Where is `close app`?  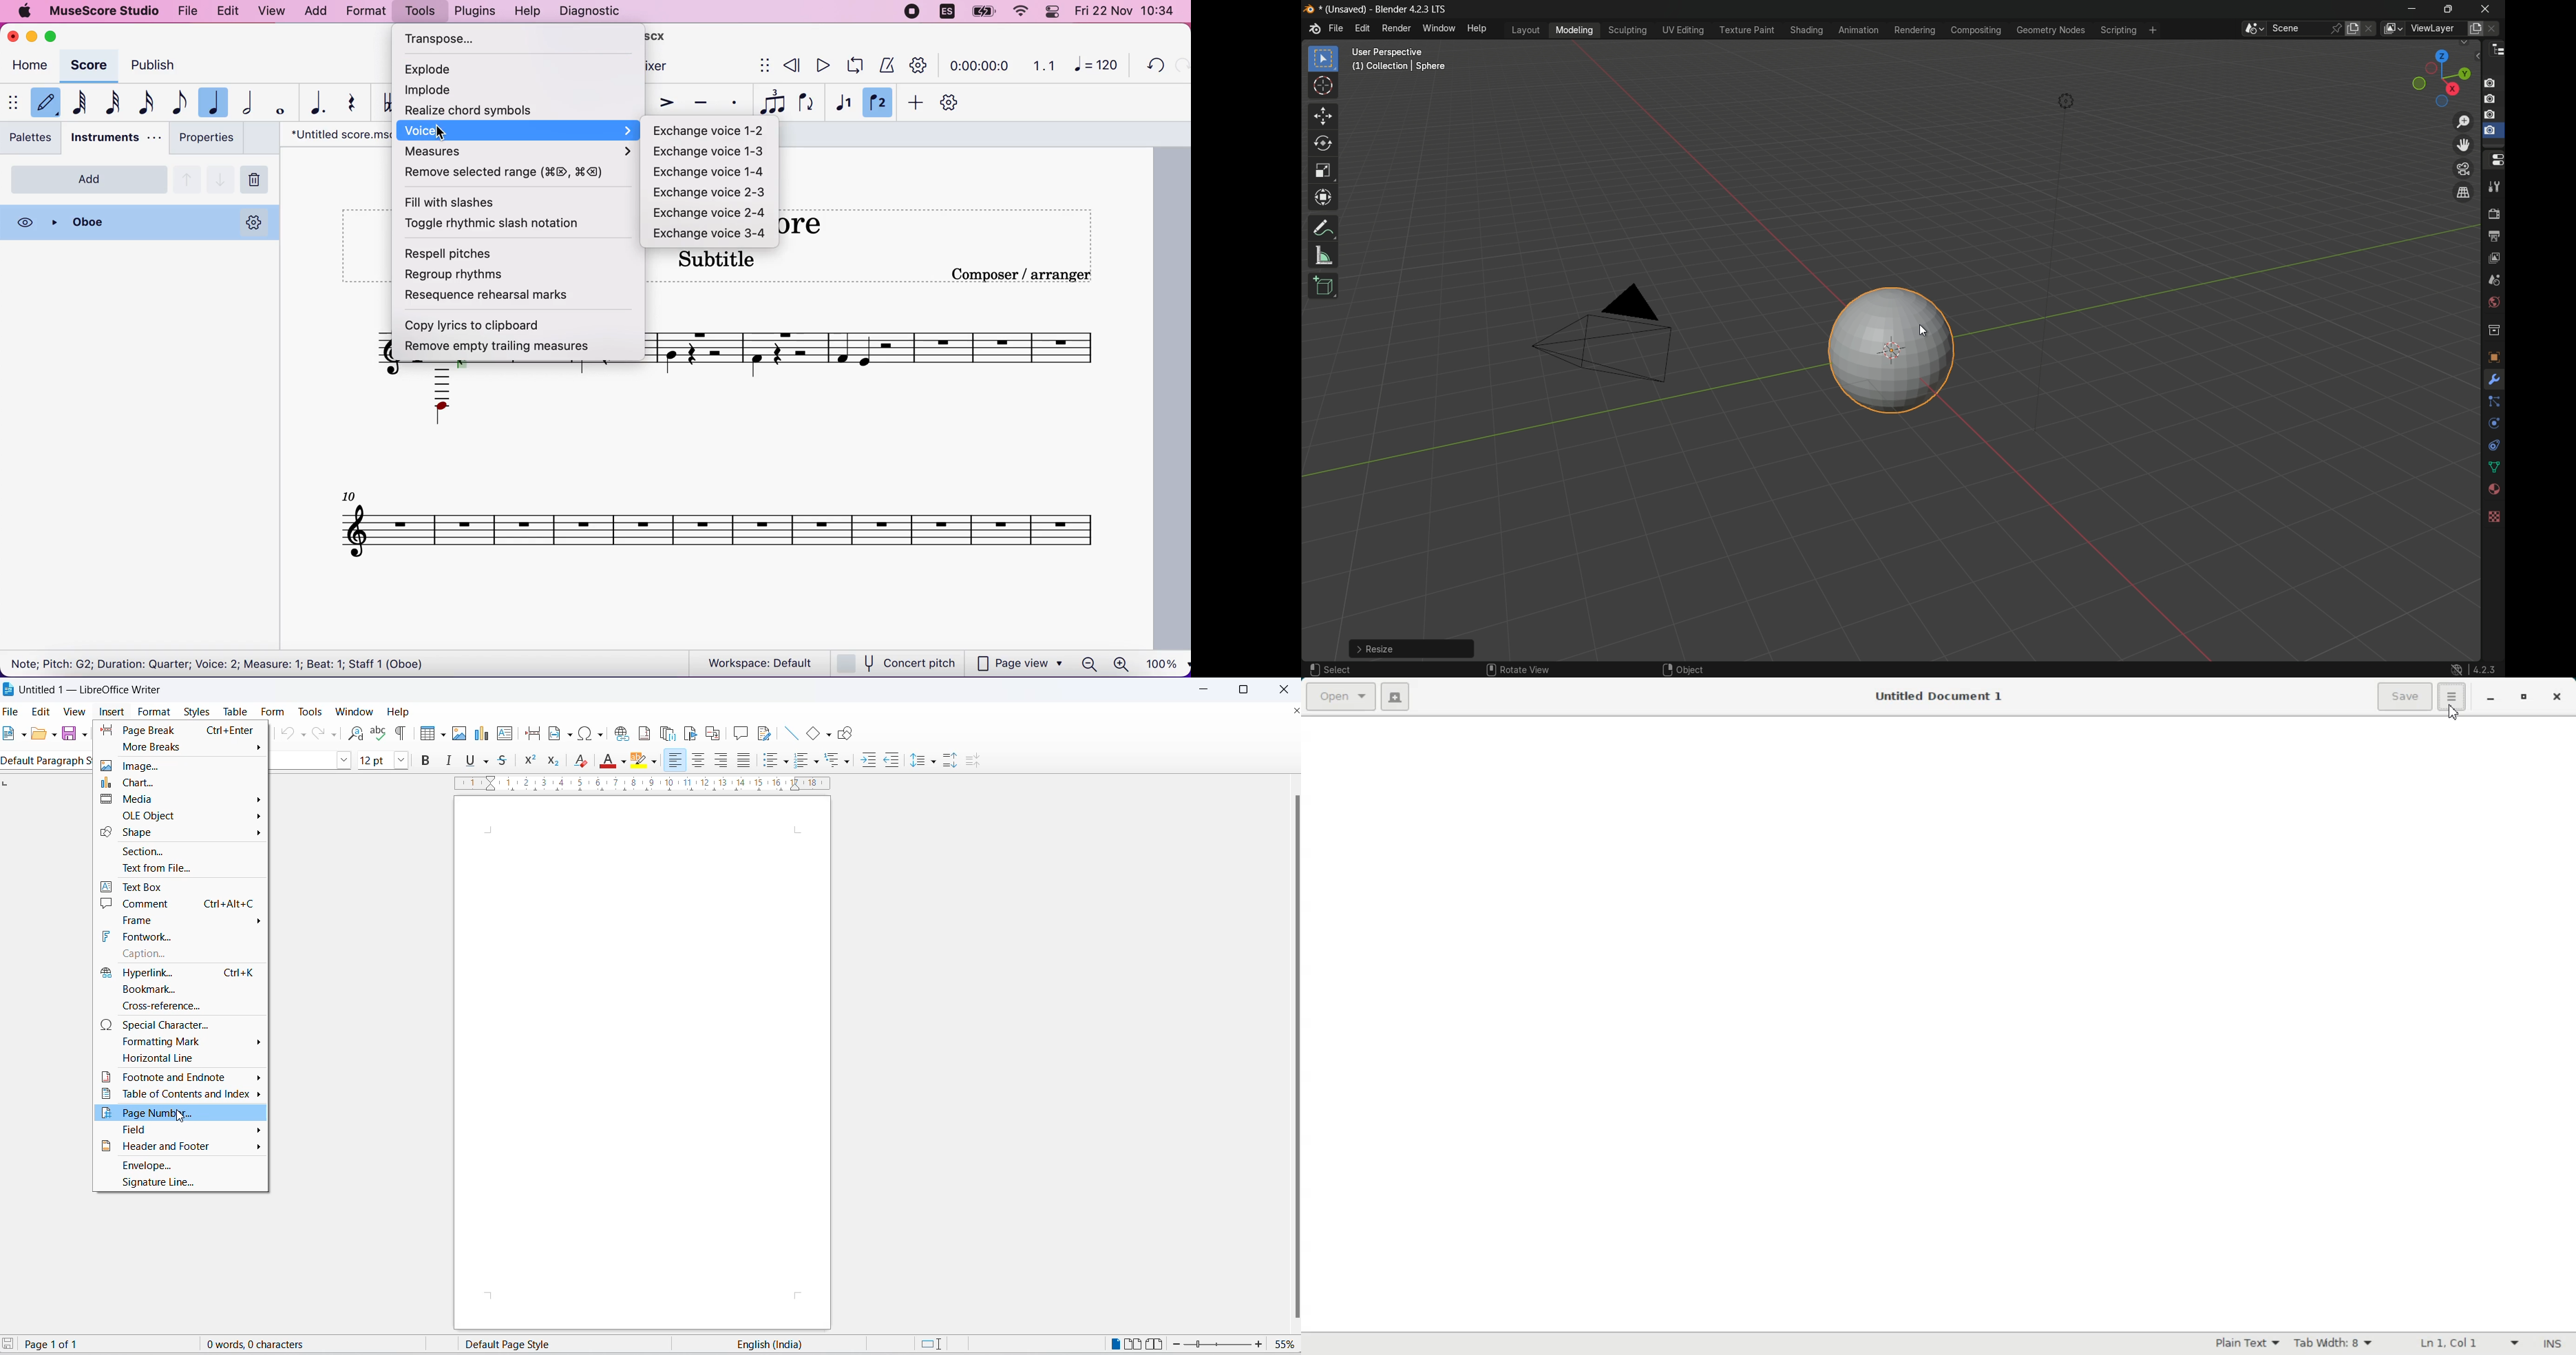 close app is located at coordinates (2488, 8).